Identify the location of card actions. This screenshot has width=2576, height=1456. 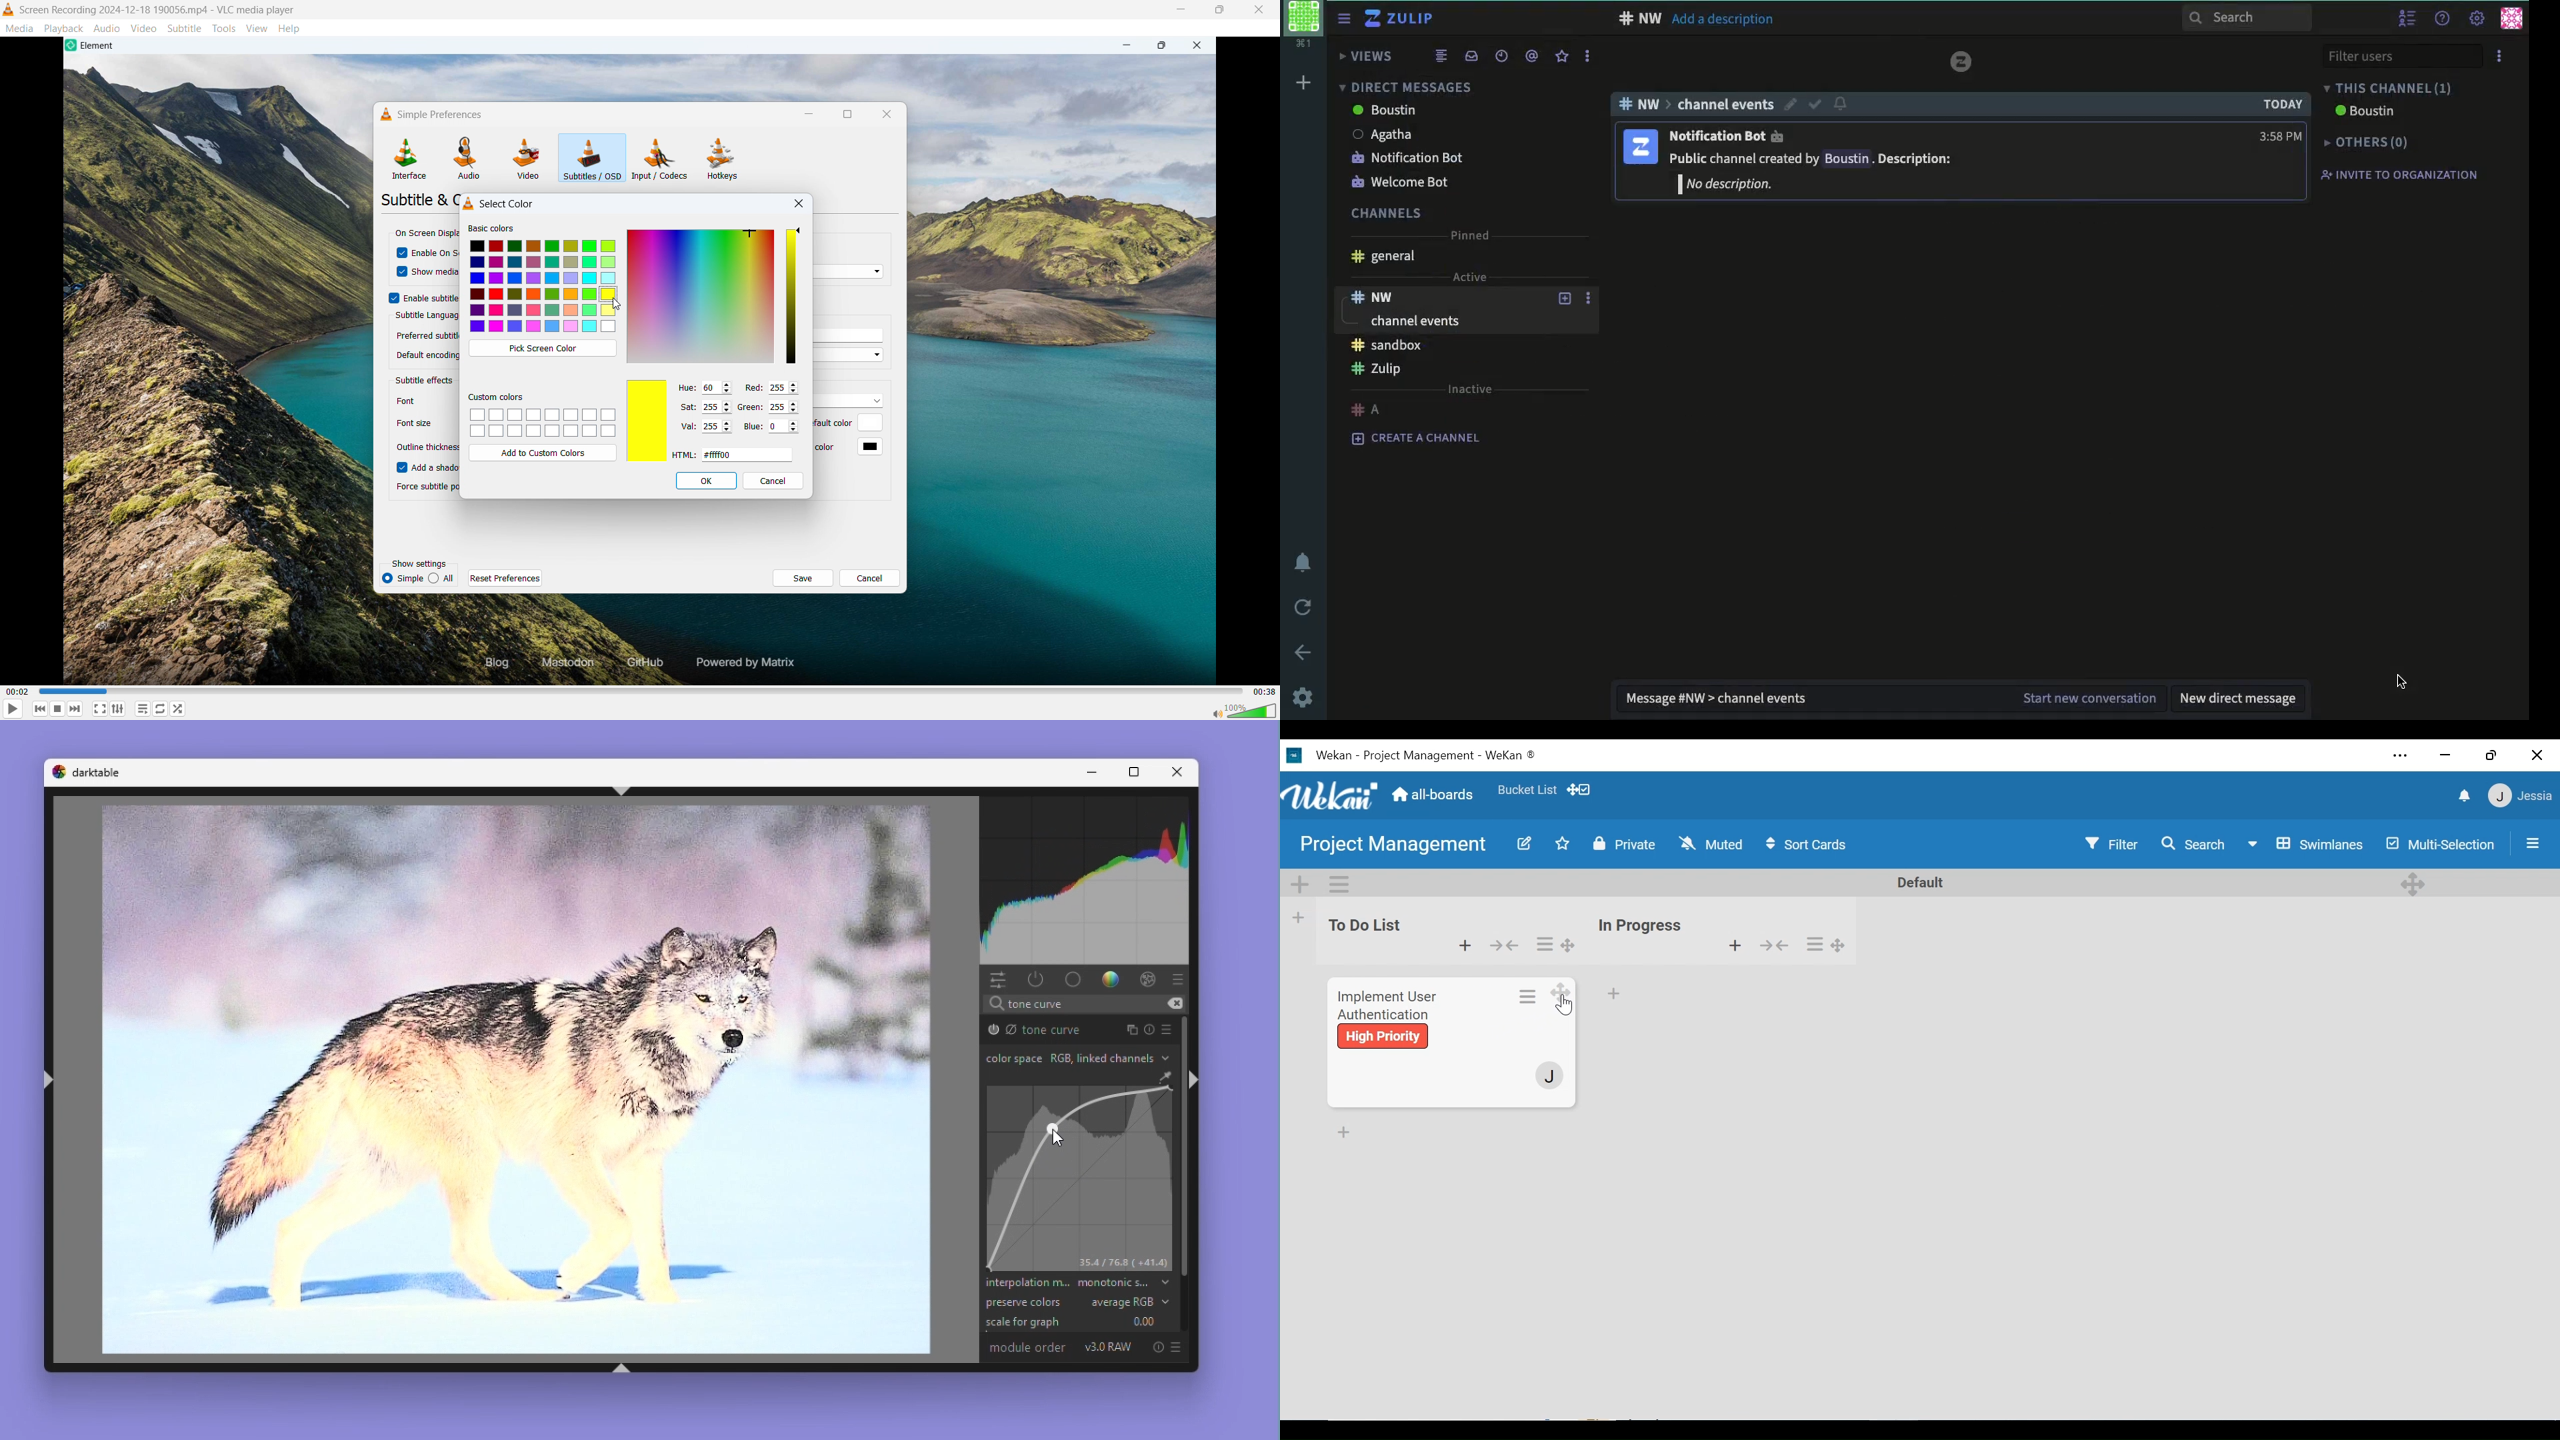
(1529, 995).